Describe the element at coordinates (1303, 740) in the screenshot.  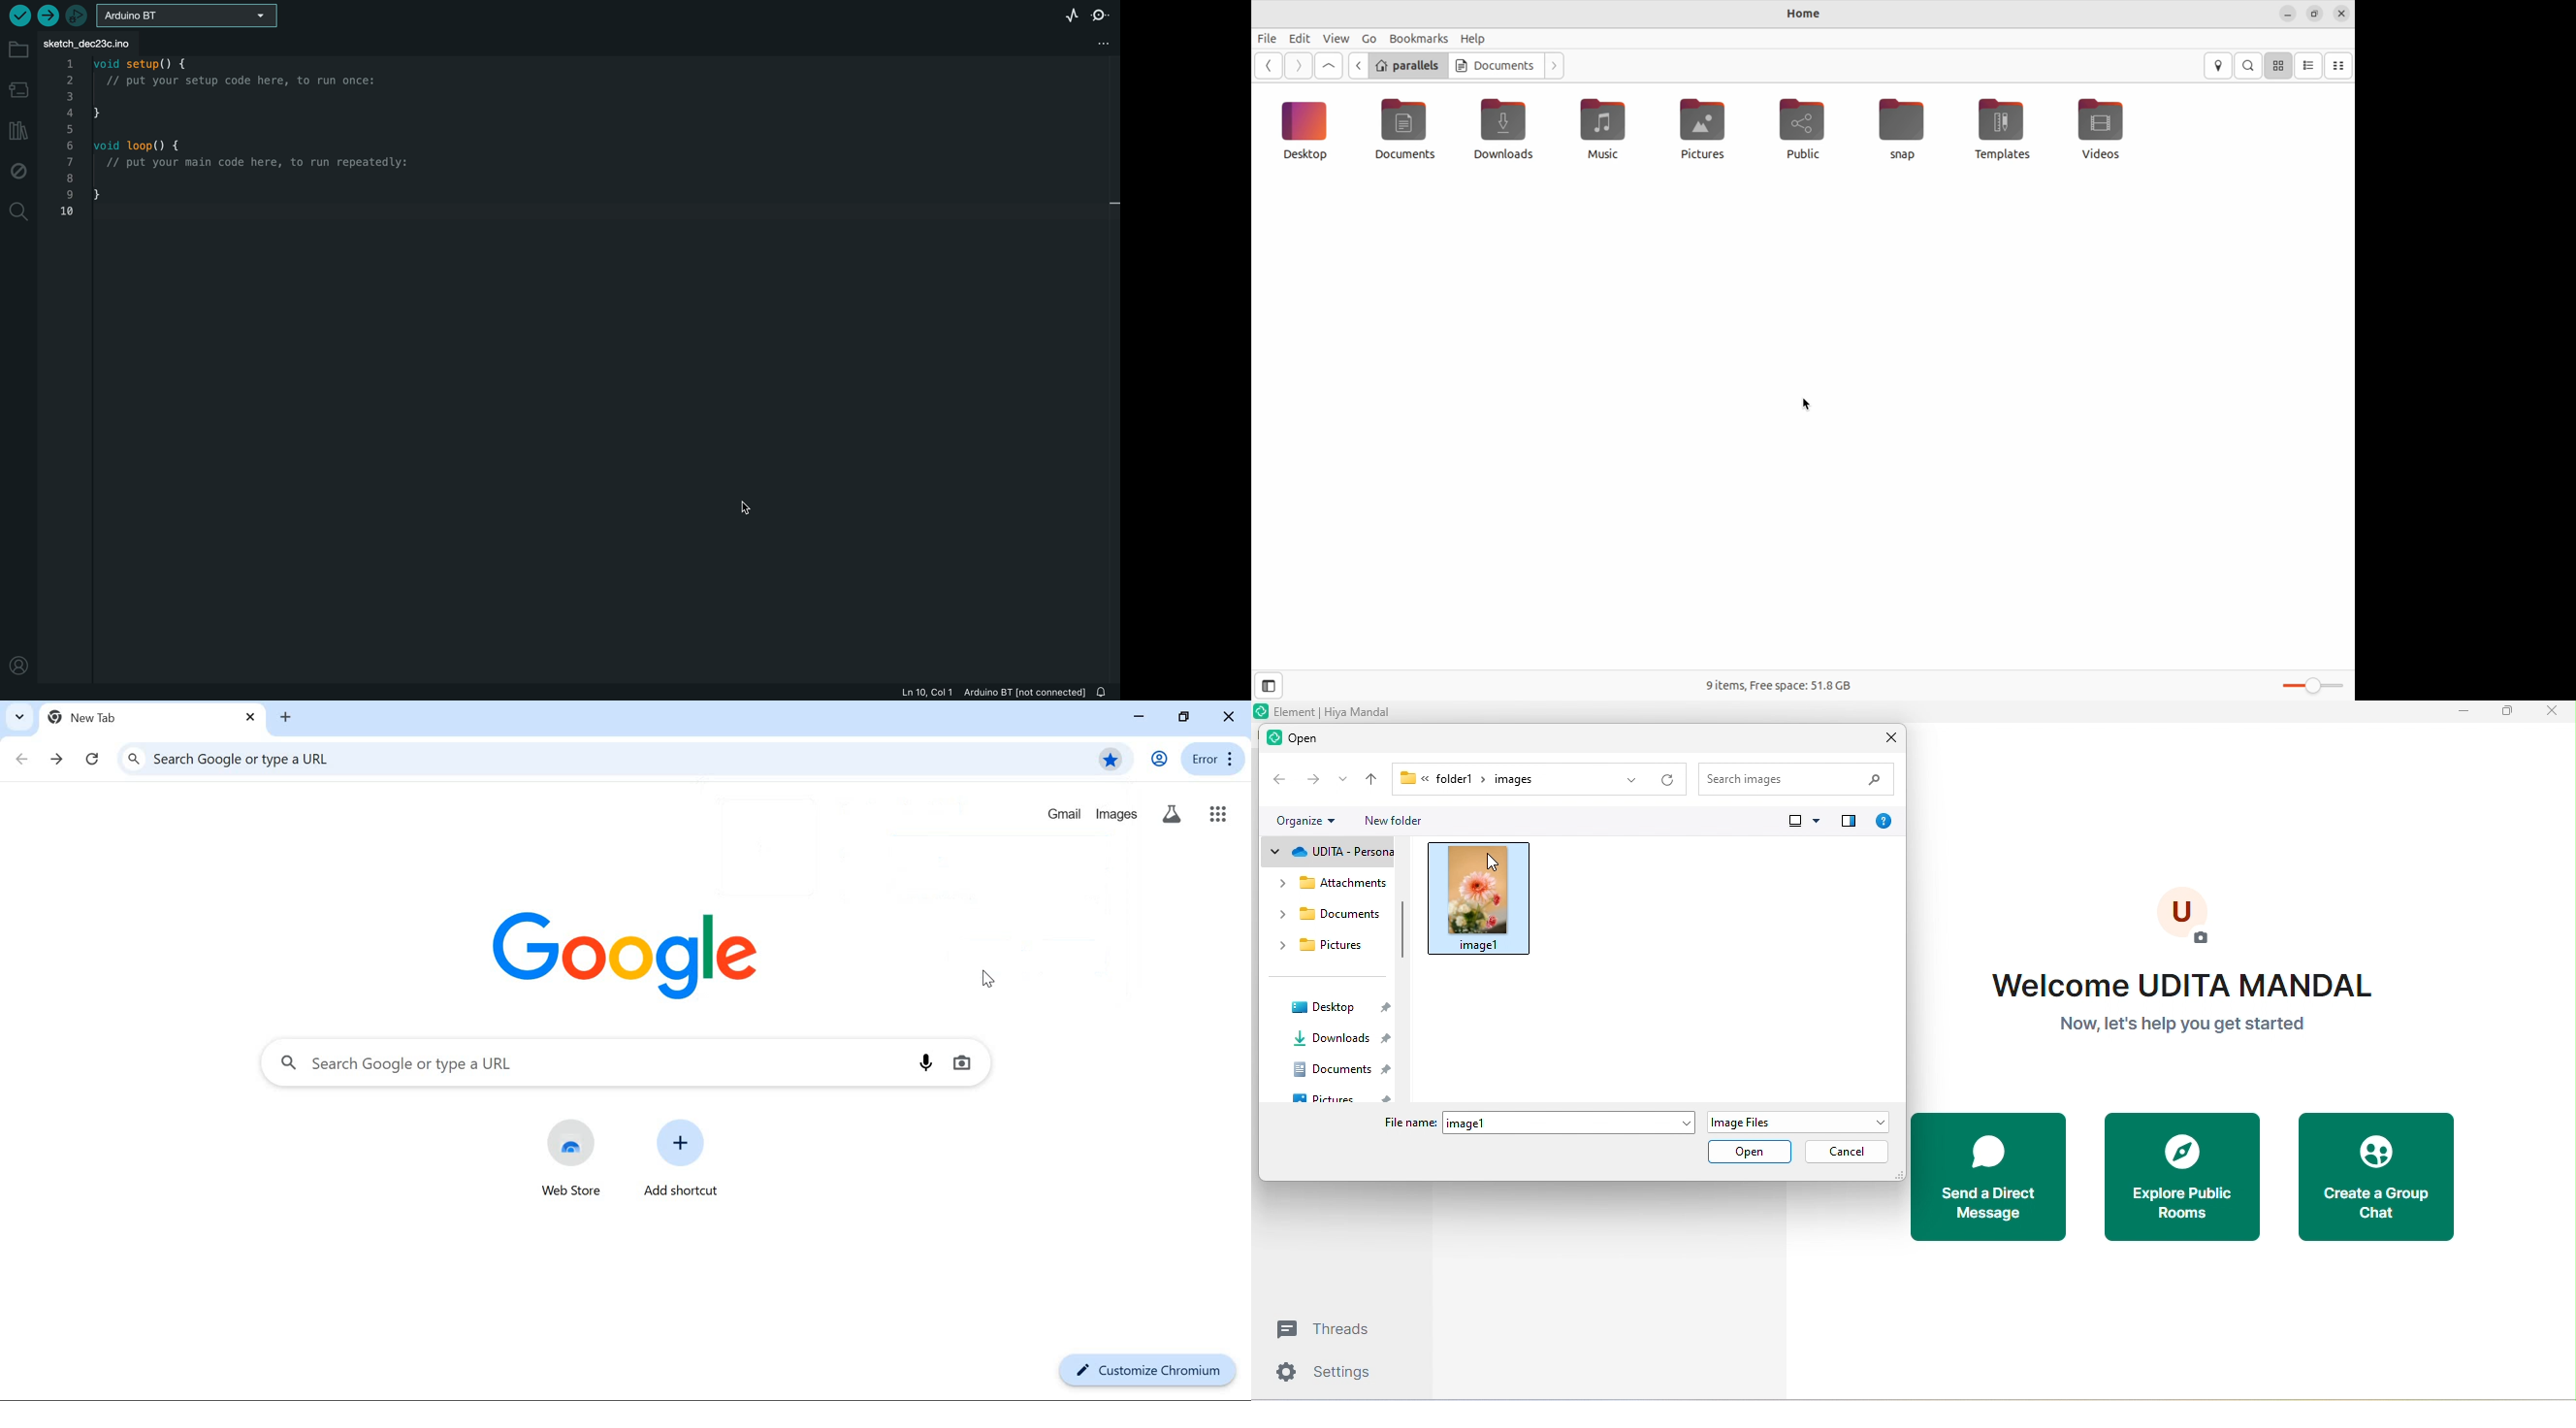
I see `open` at that location.